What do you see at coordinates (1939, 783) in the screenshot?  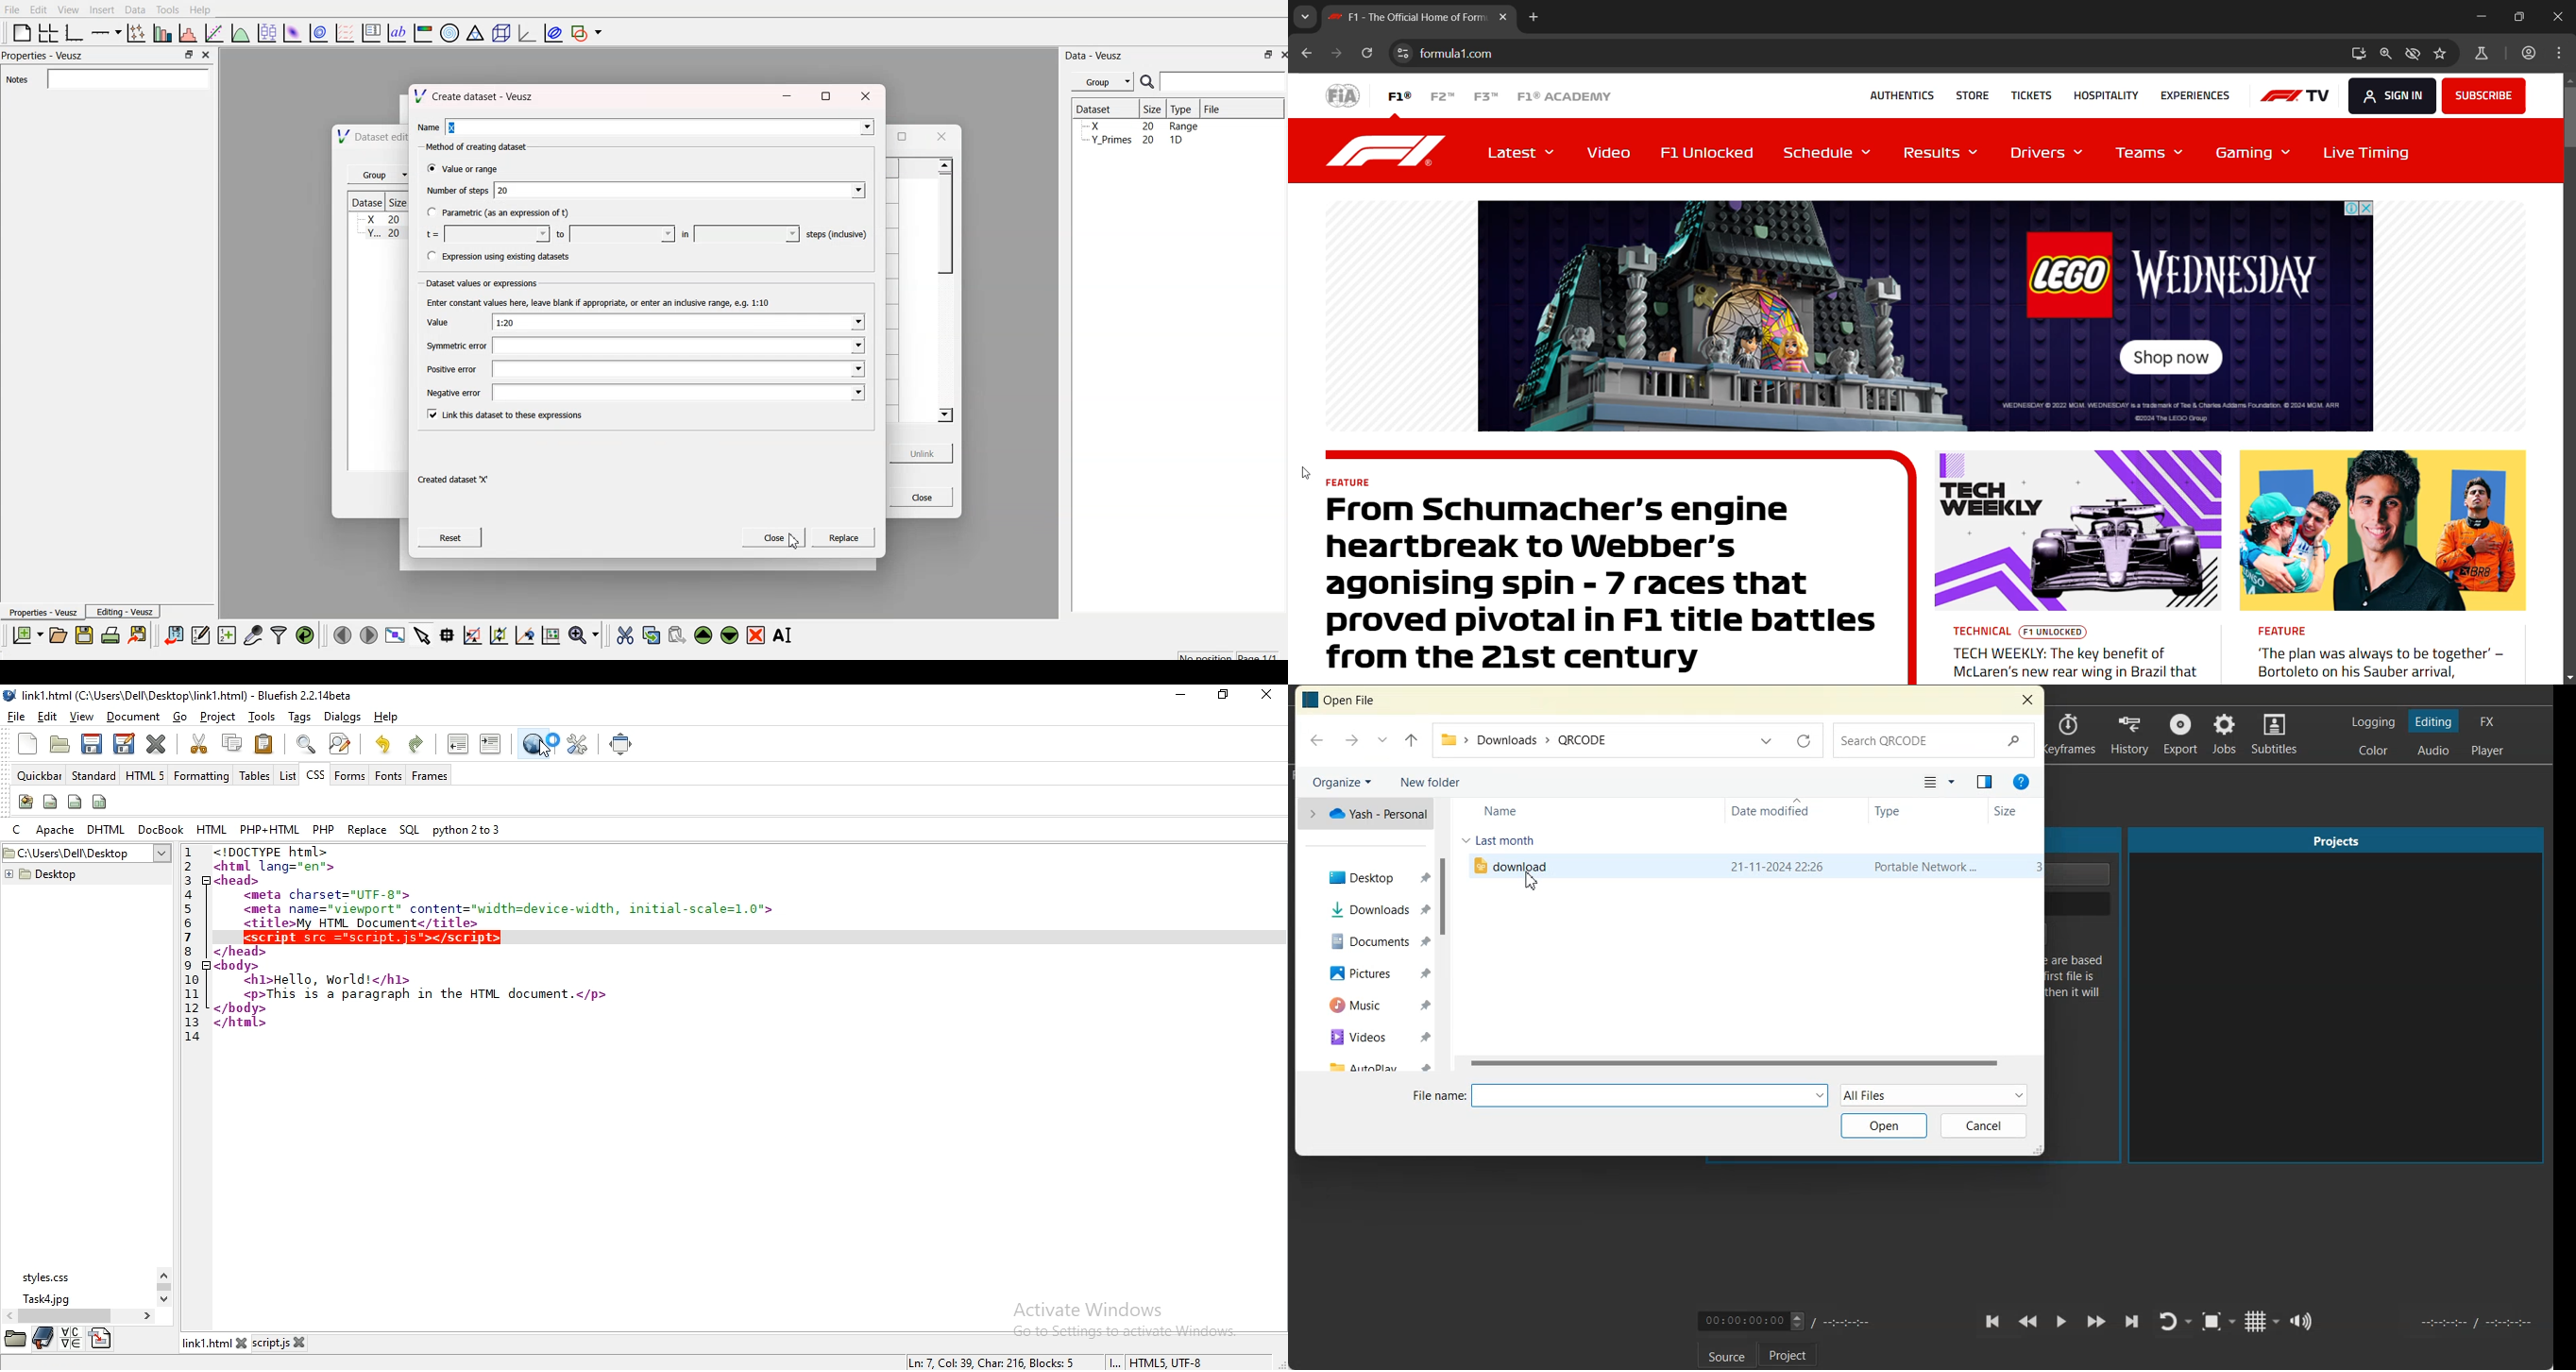 I see `Change your view` at bounding box center [1939, 783].